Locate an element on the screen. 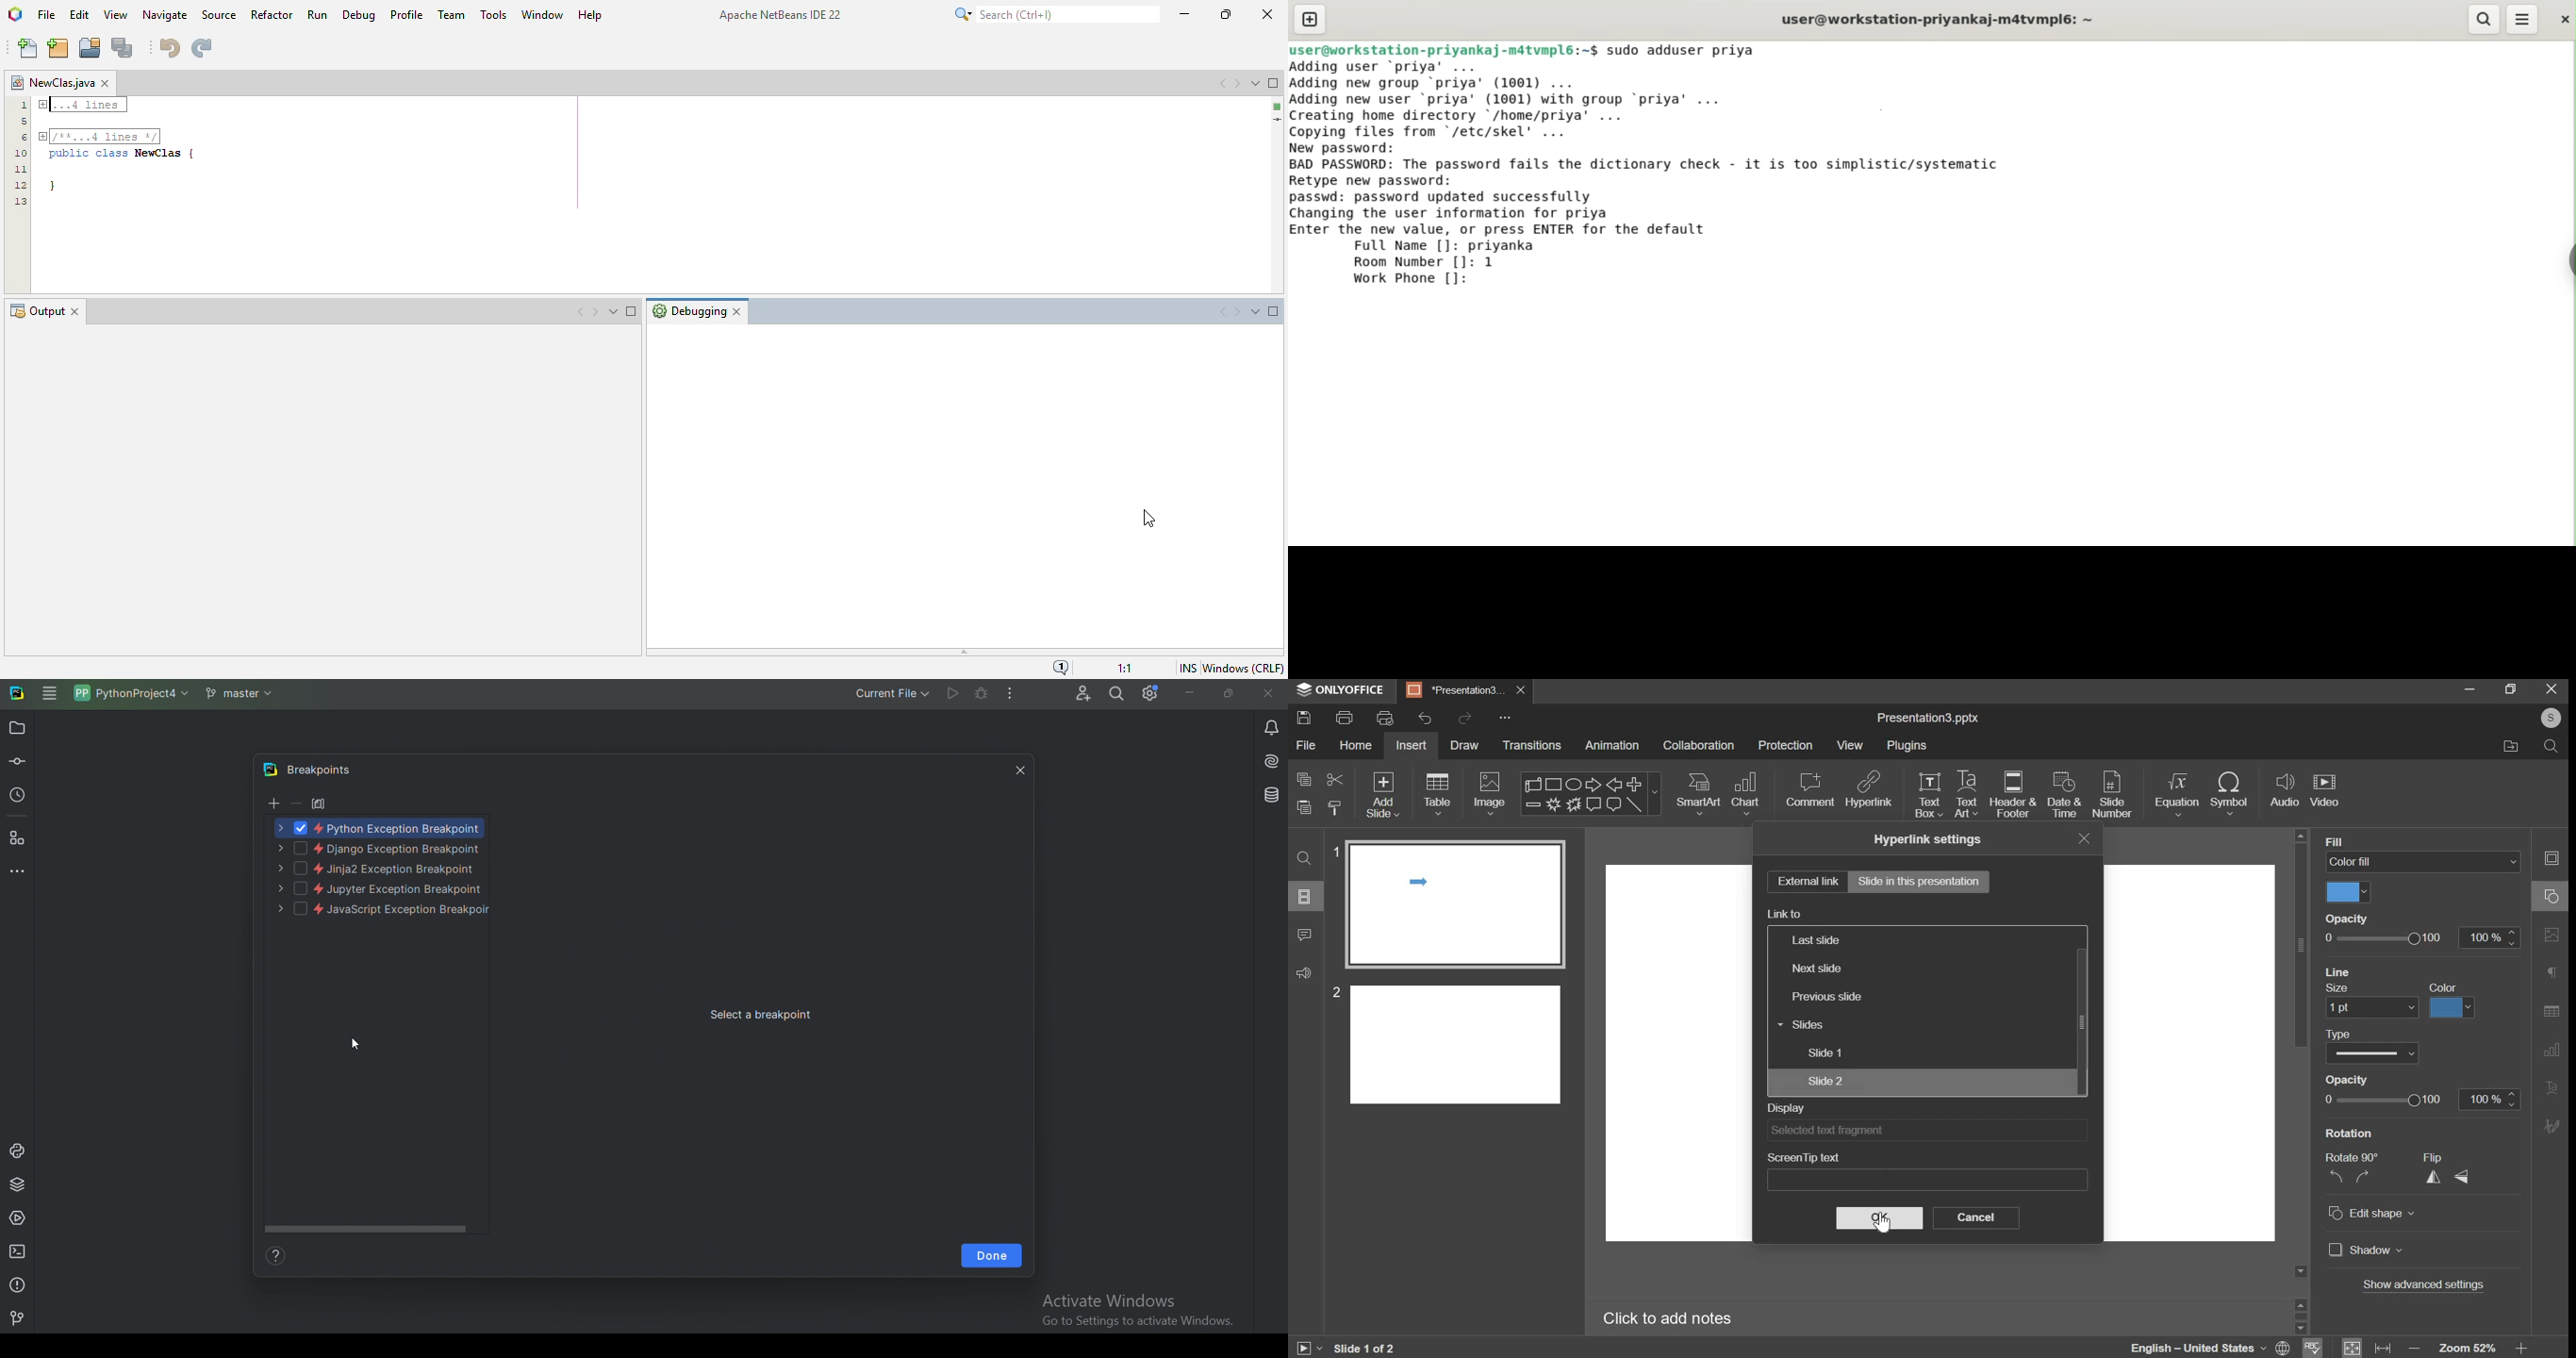  link to is located at coordinates (1785, 914).